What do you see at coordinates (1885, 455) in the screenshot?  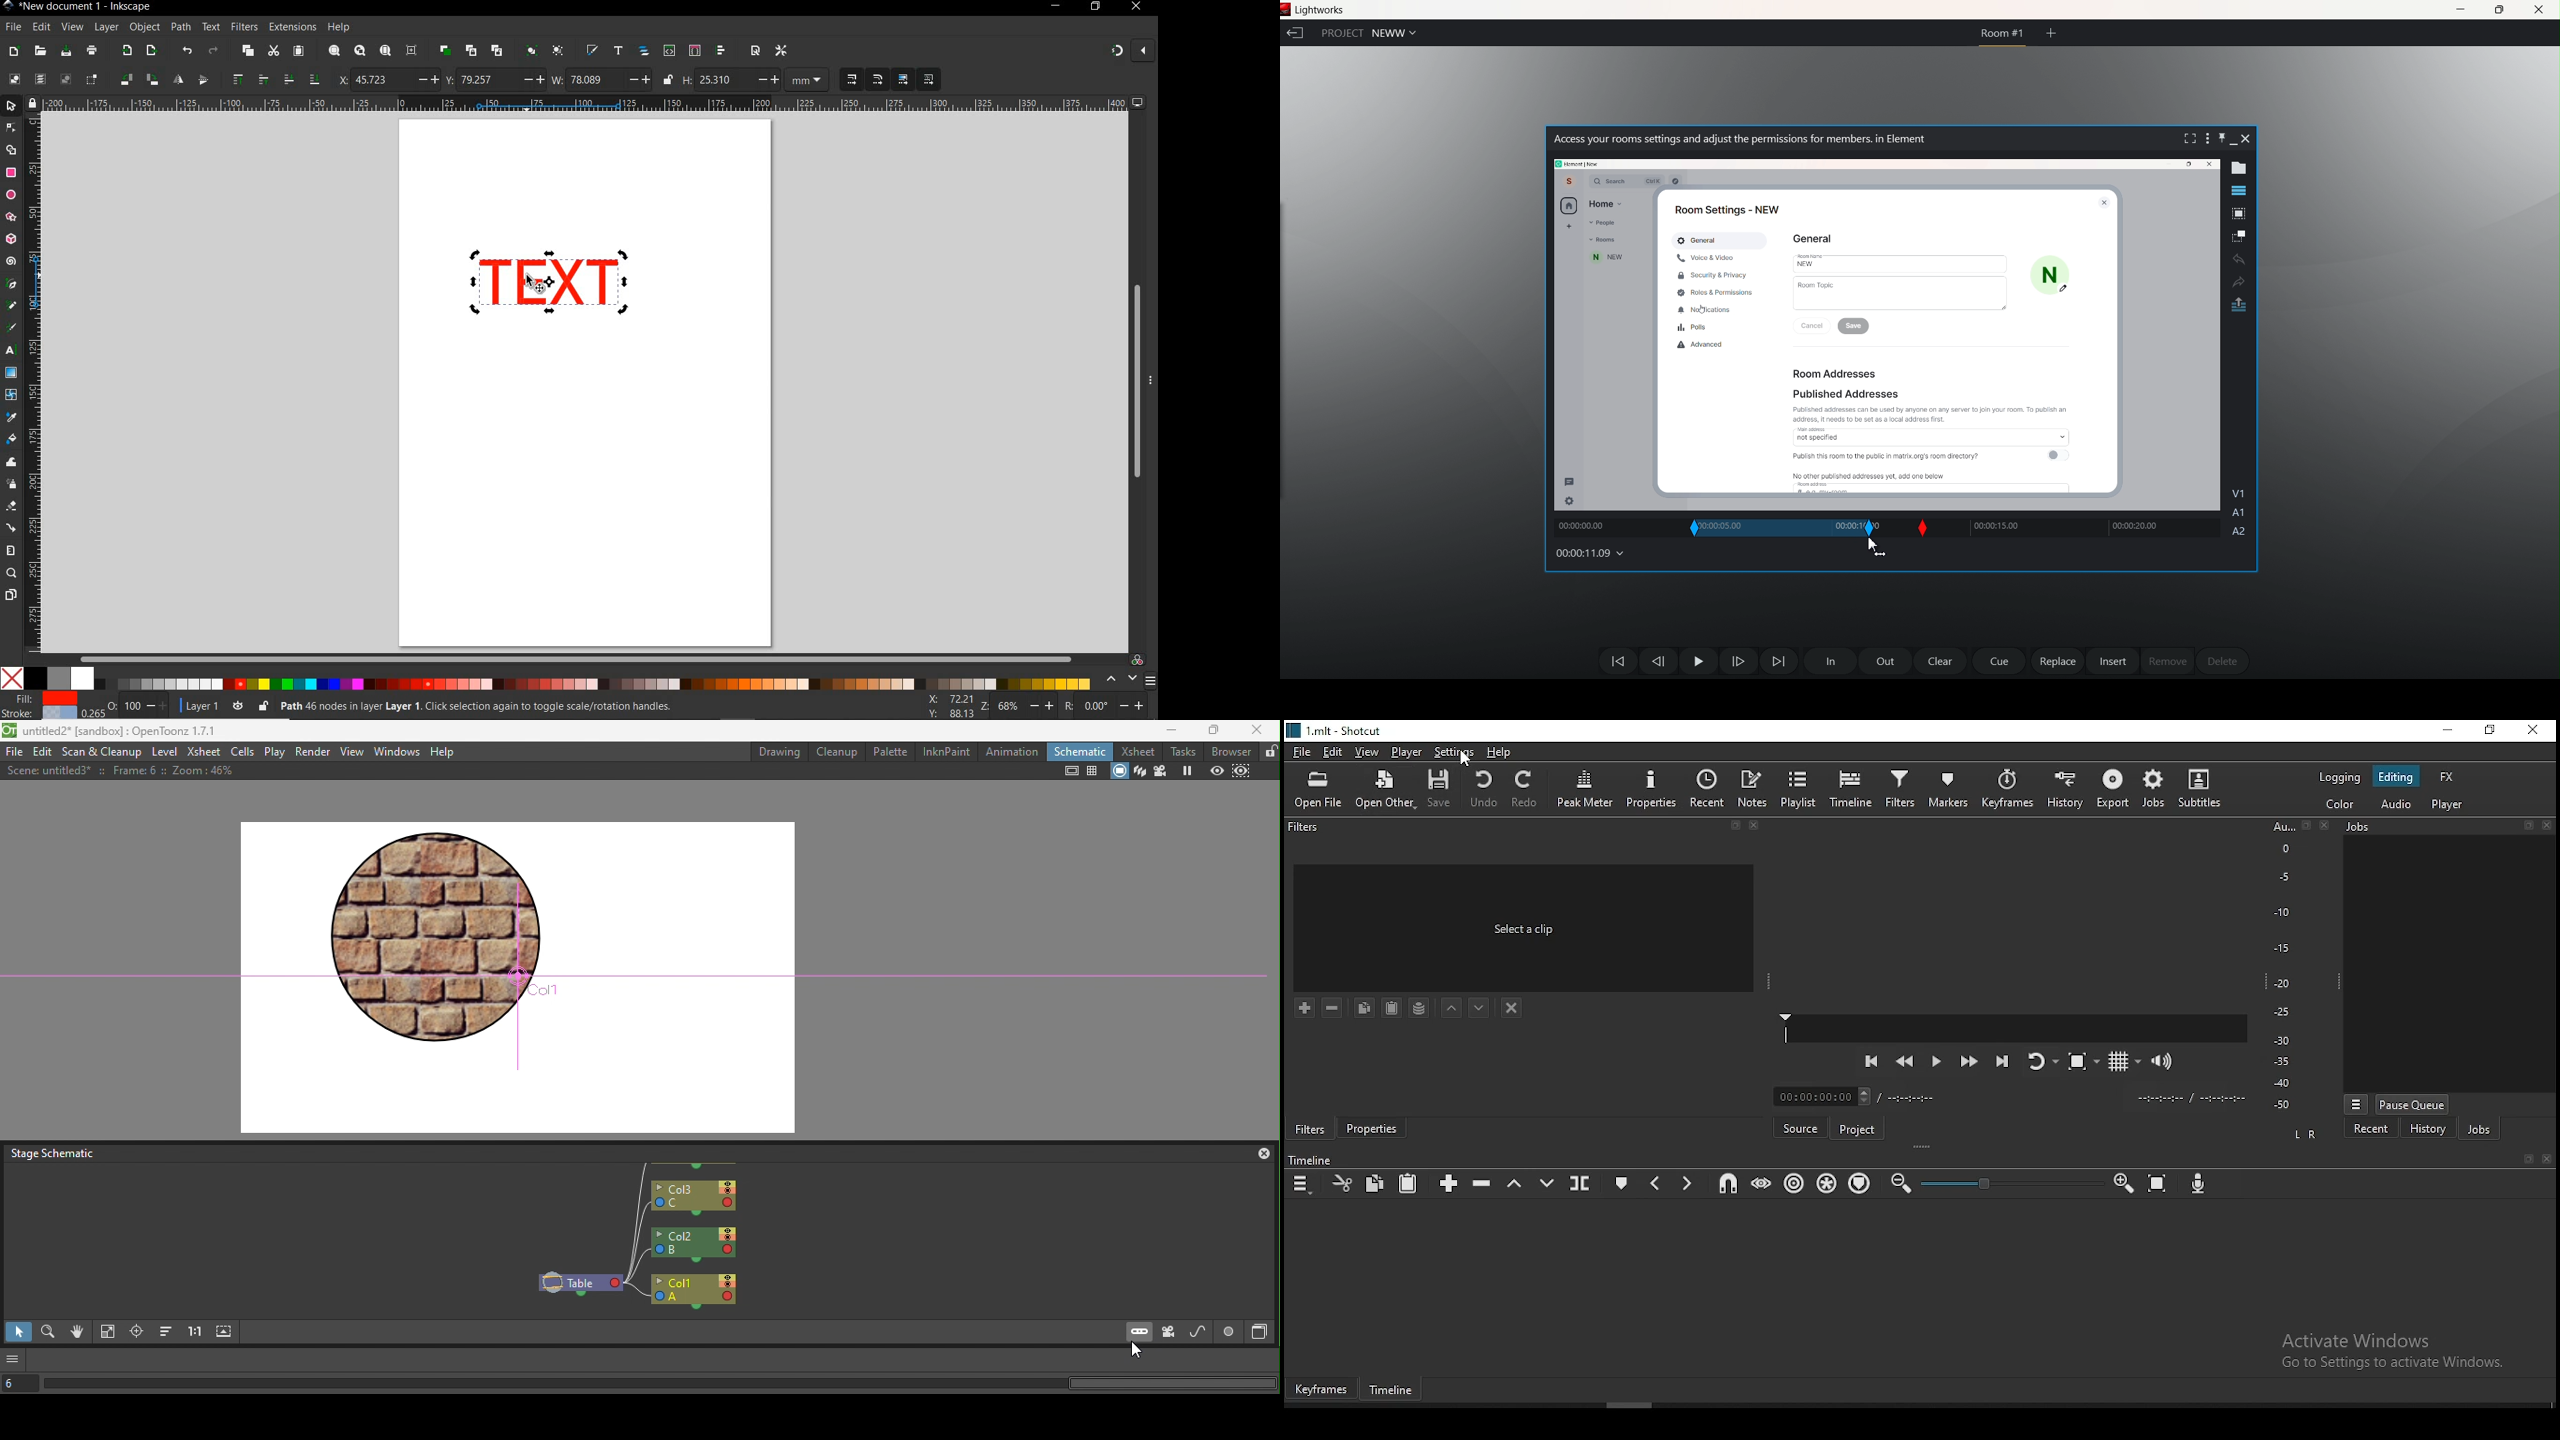 I see `Publish this room to the public in matrix.org's room directory?` at bounding box center [1885, 455].